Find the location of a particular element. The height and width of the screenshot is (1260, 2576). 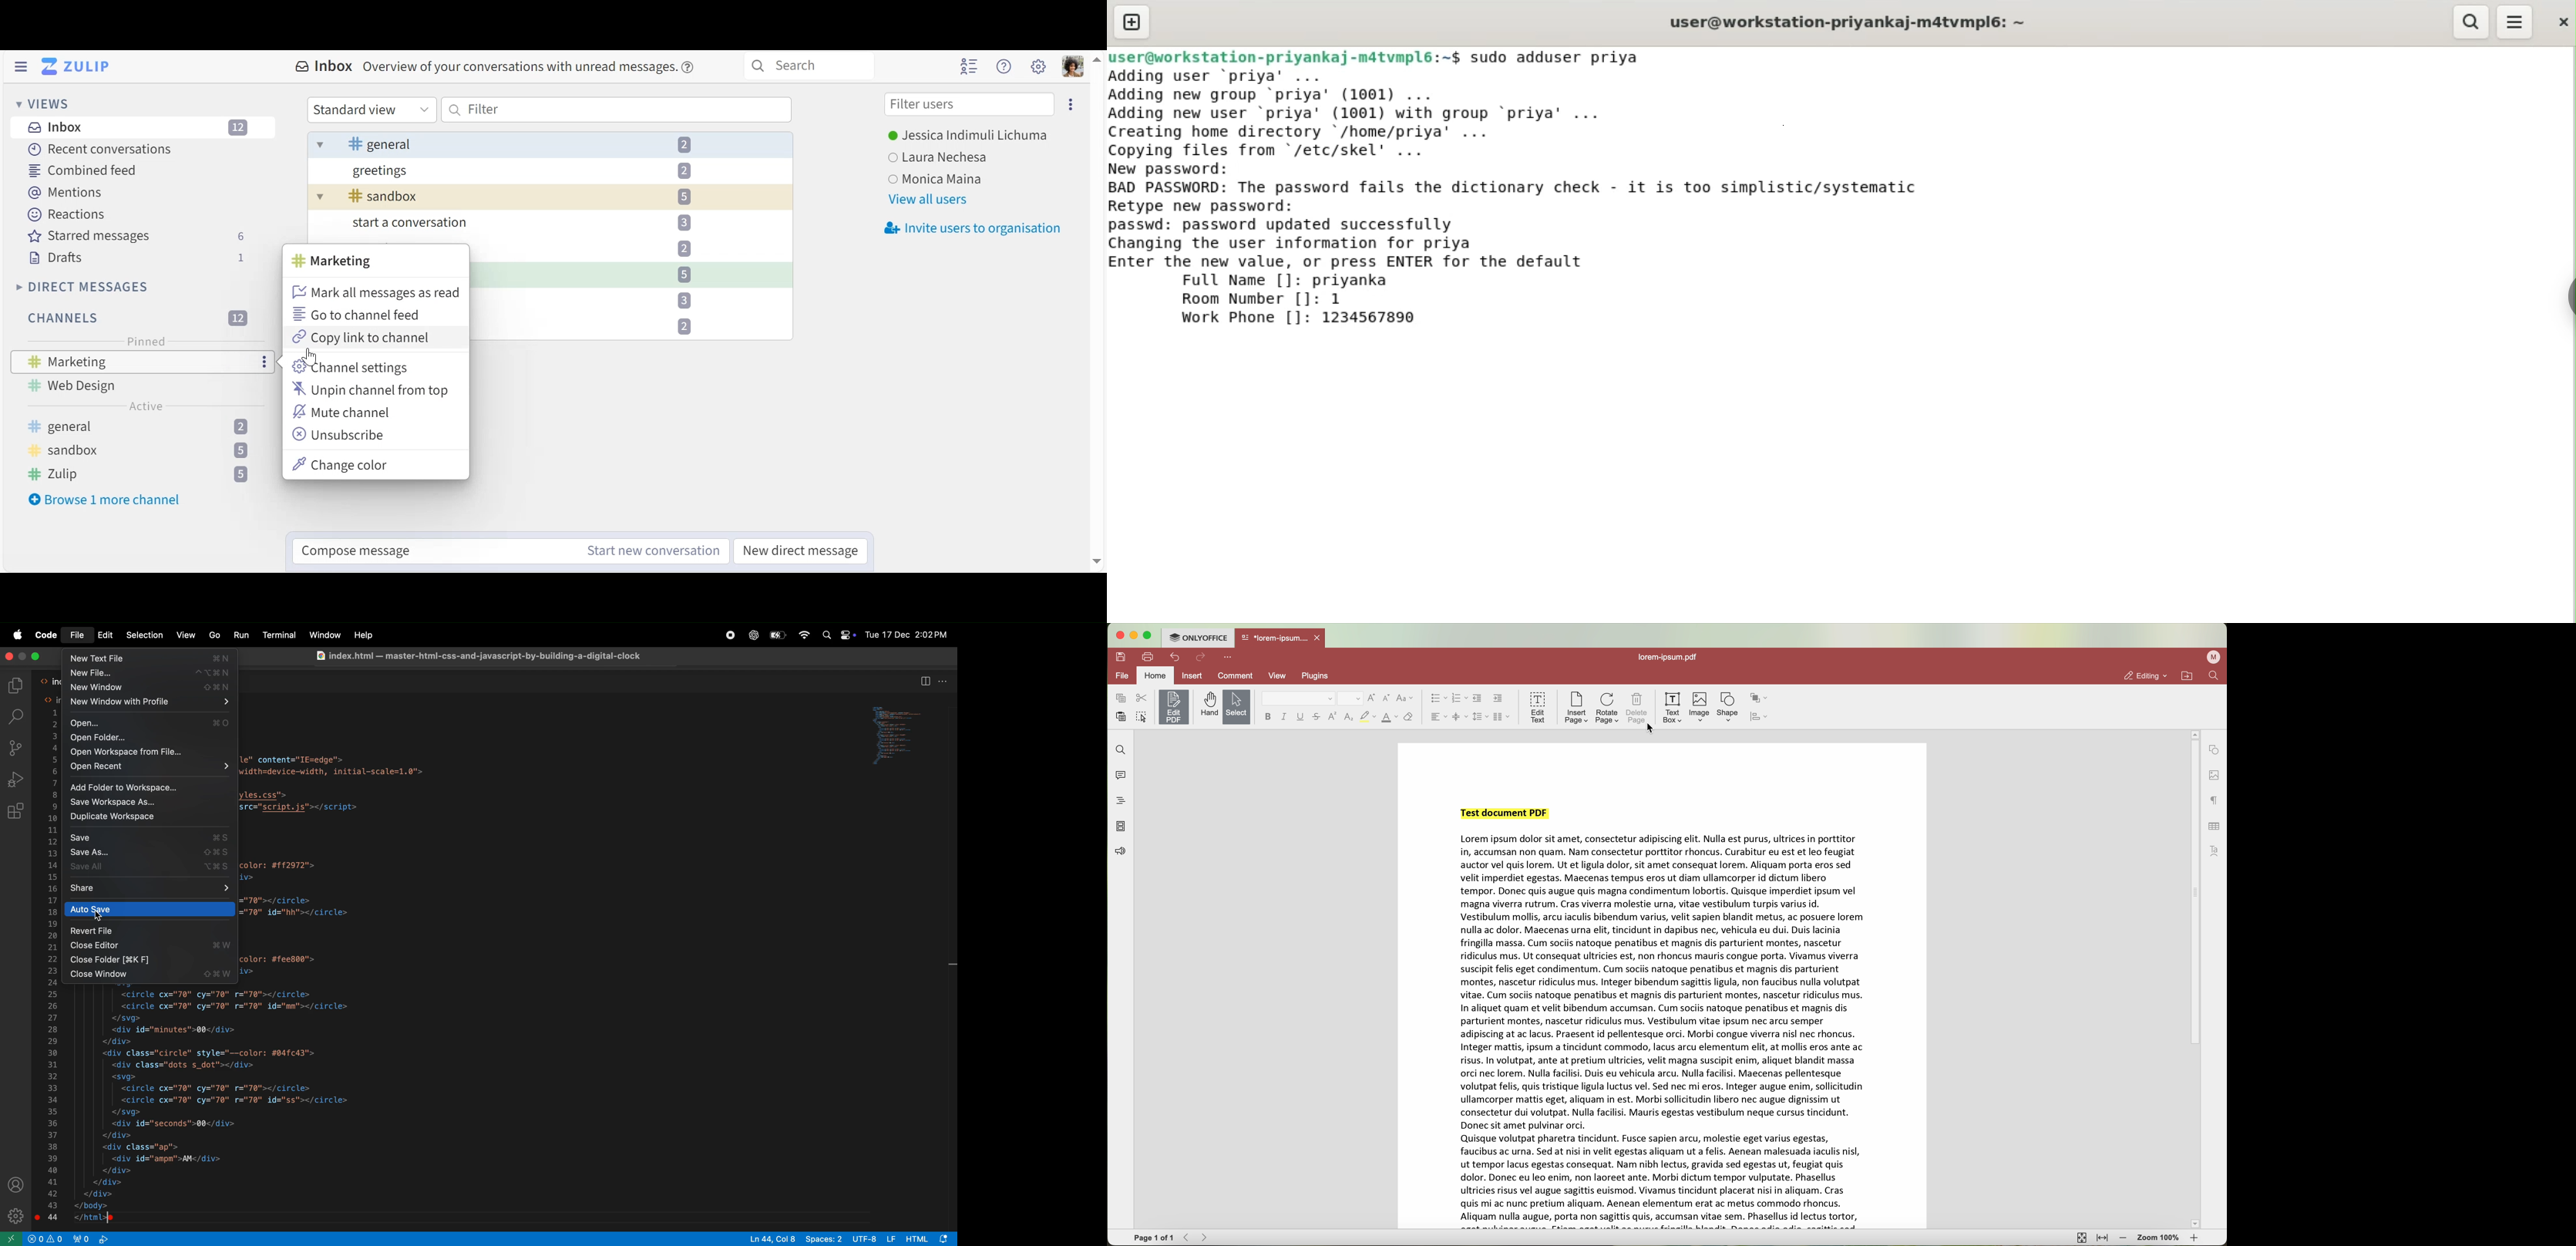

undo is located at coordinates (1175, 657).